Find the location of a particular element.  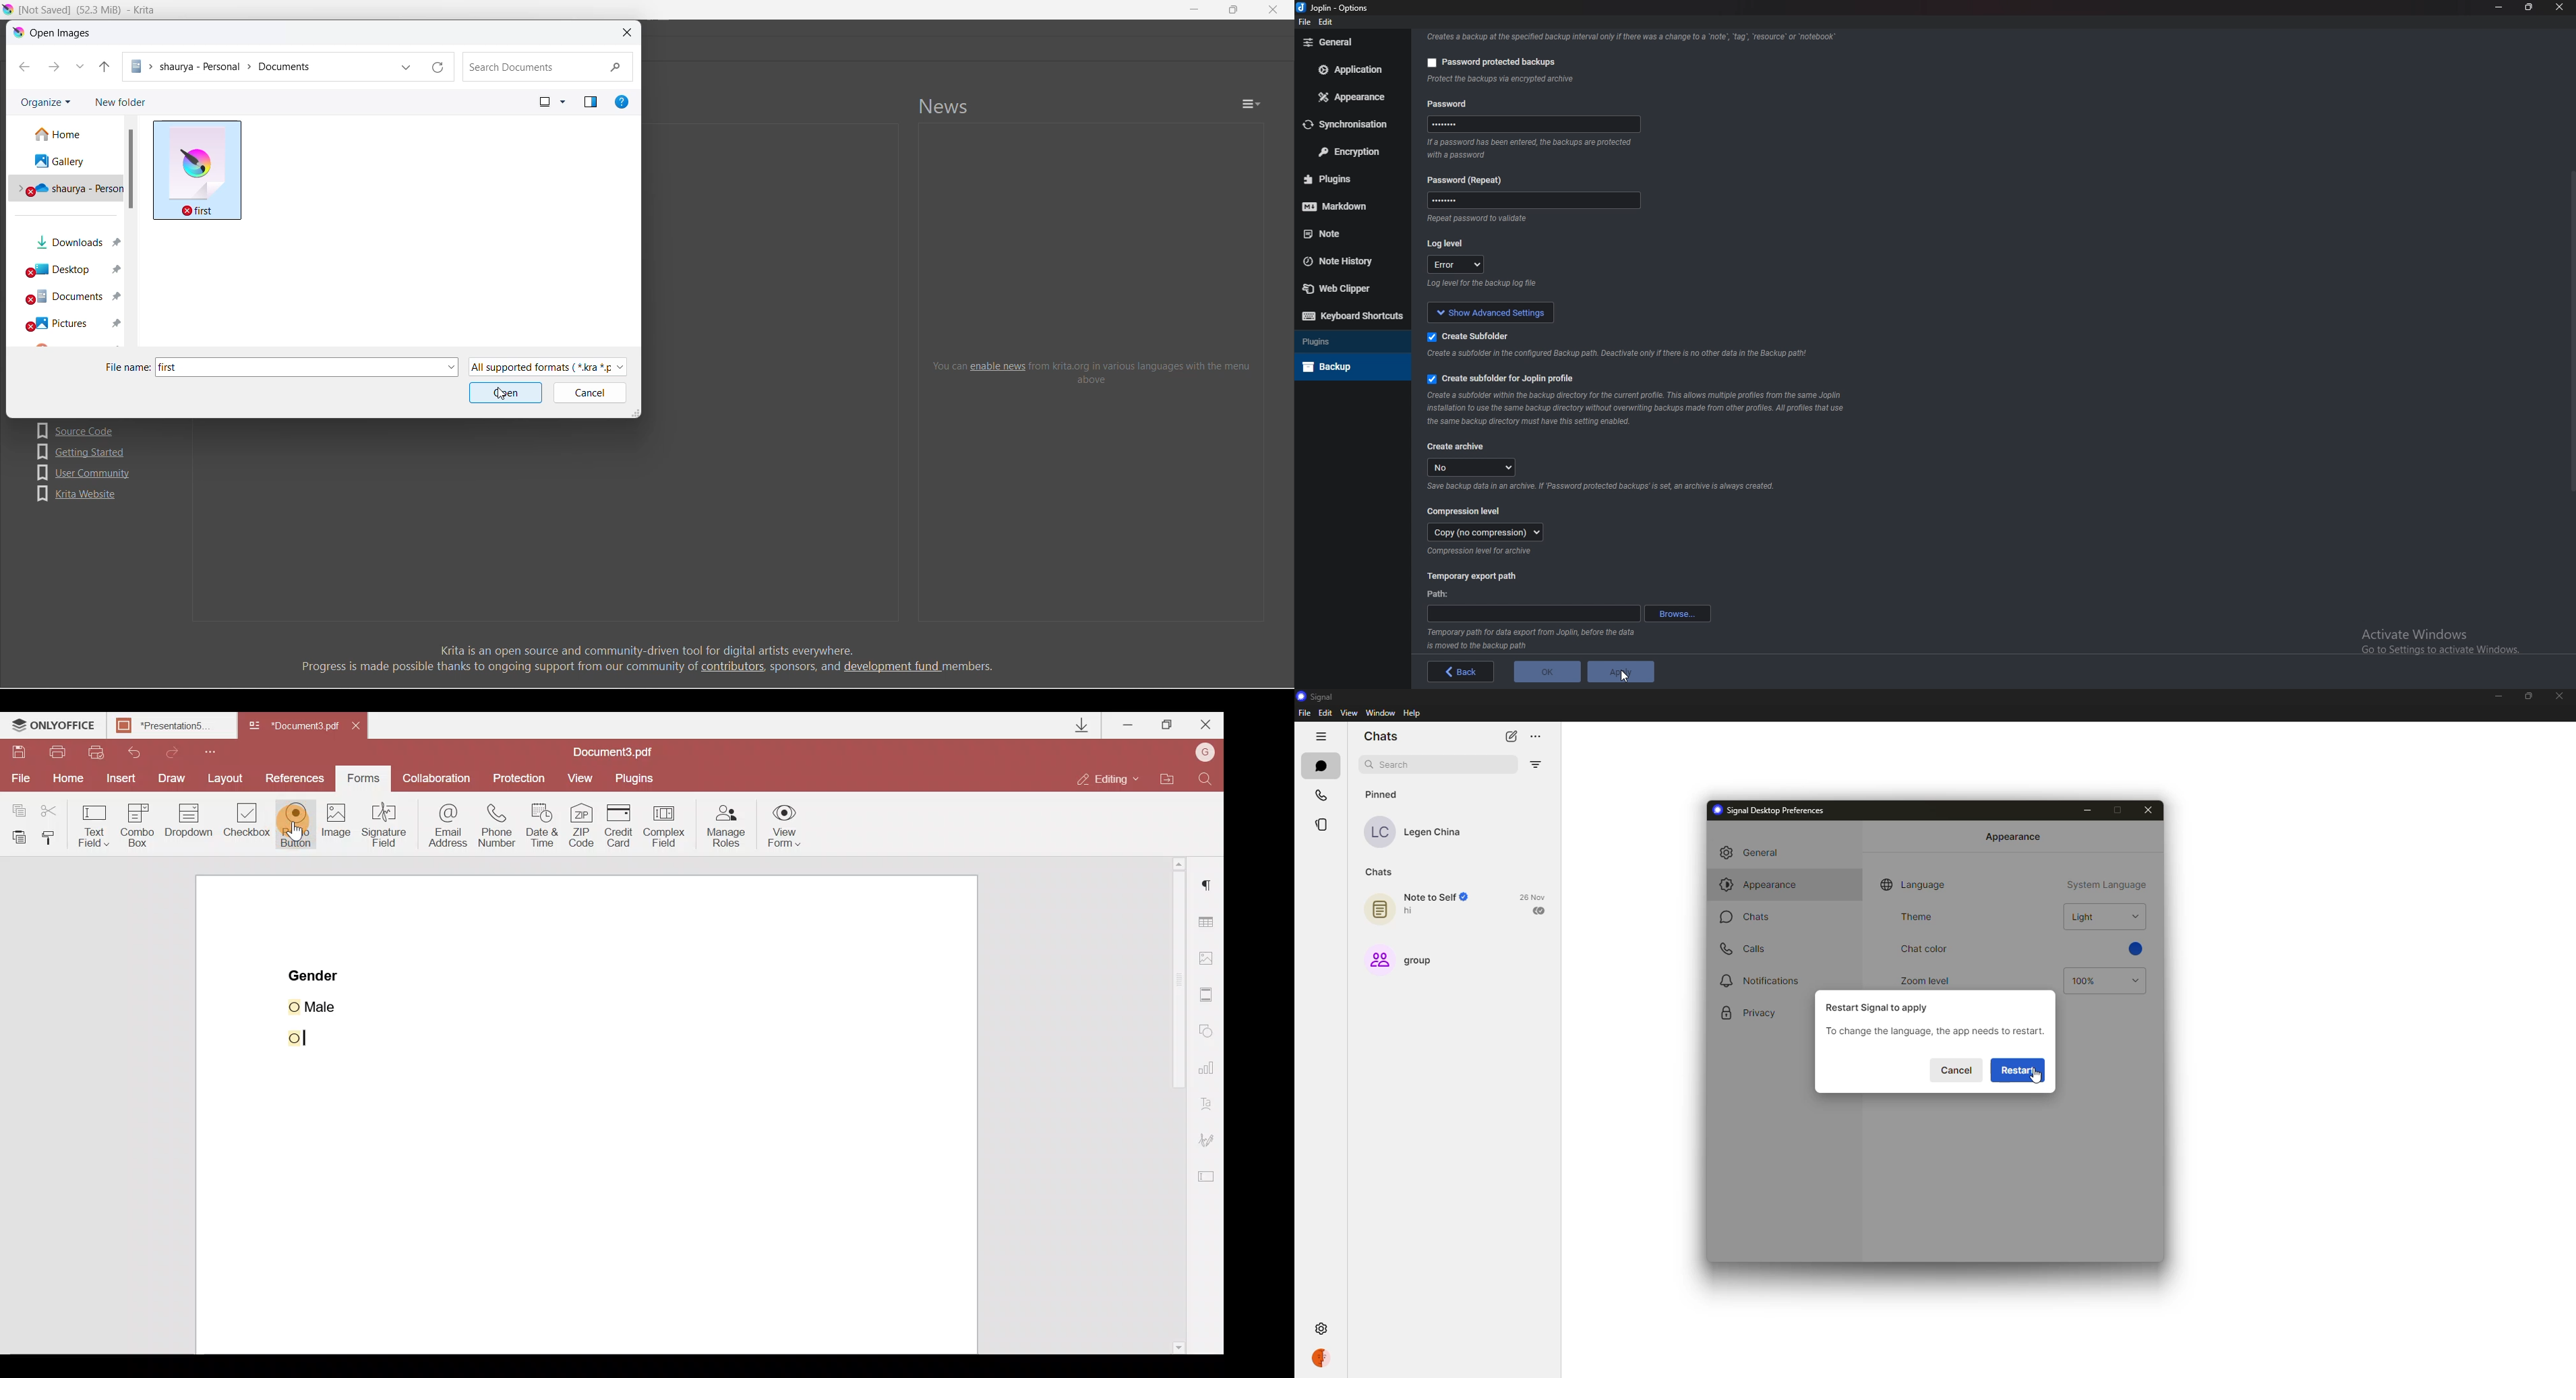

Web clipper is located at coordinates (1344, 288).